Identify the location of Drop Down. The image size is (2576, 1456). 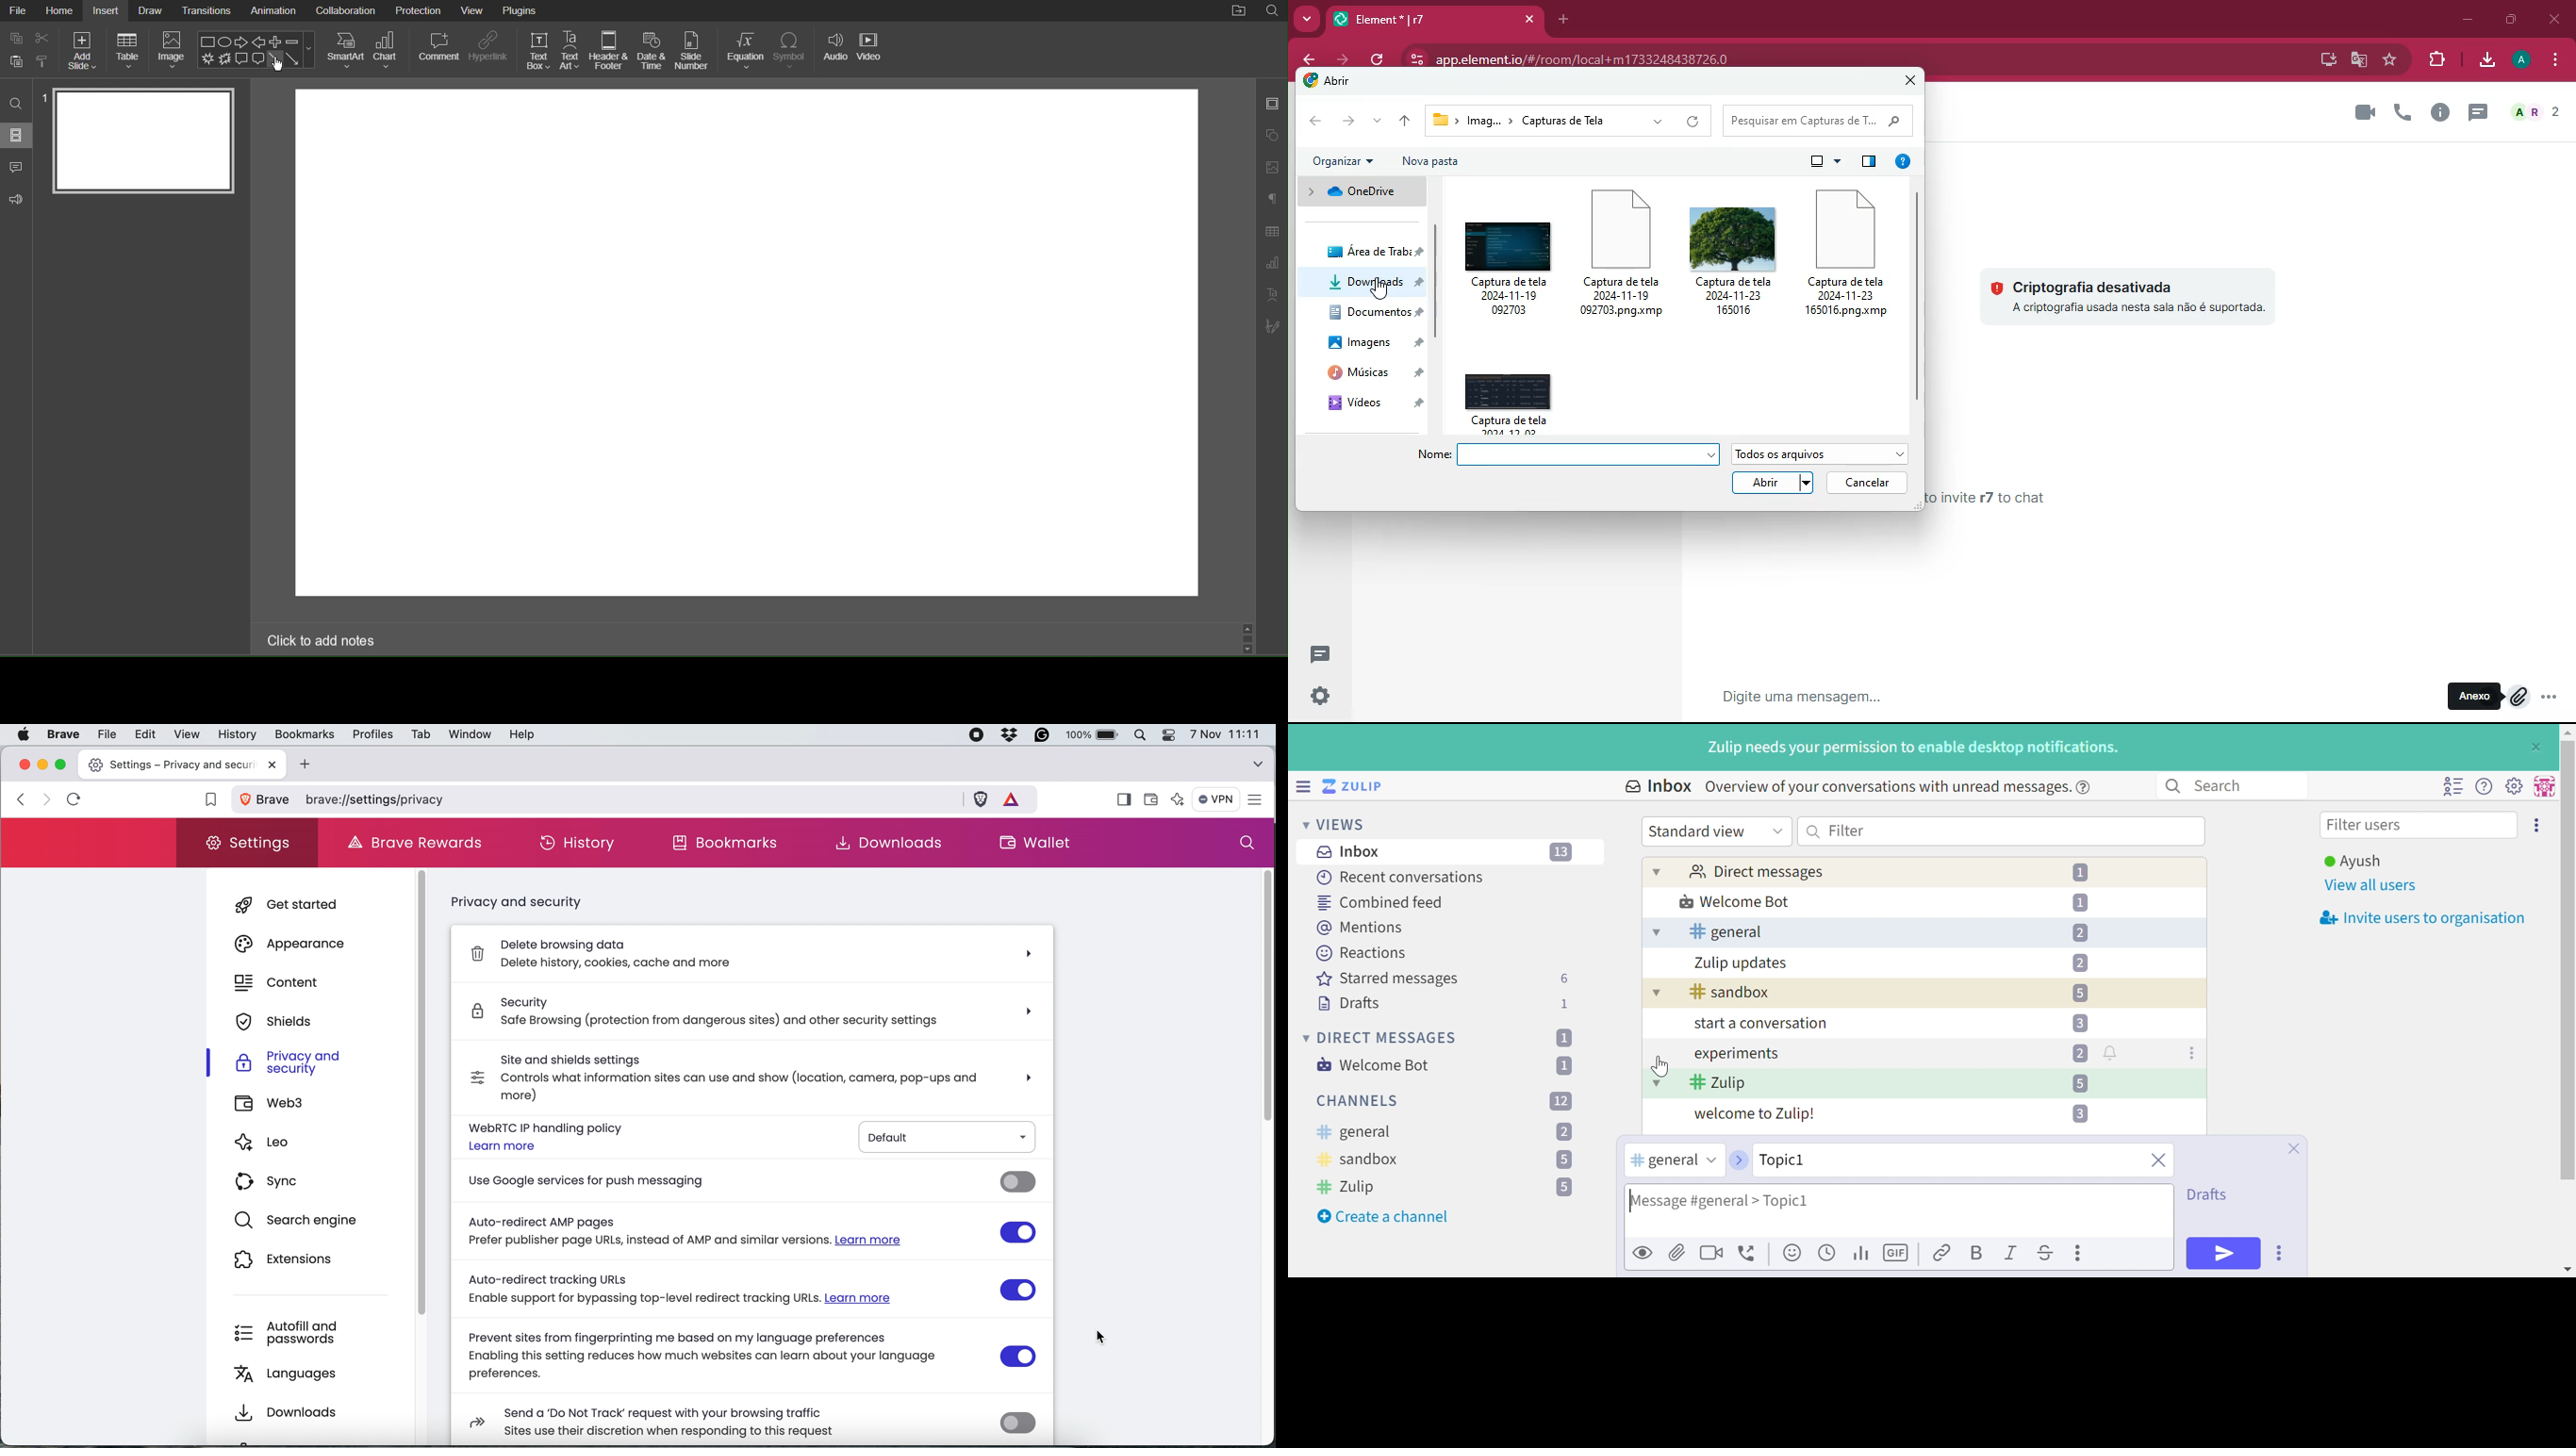
(1655, 933).